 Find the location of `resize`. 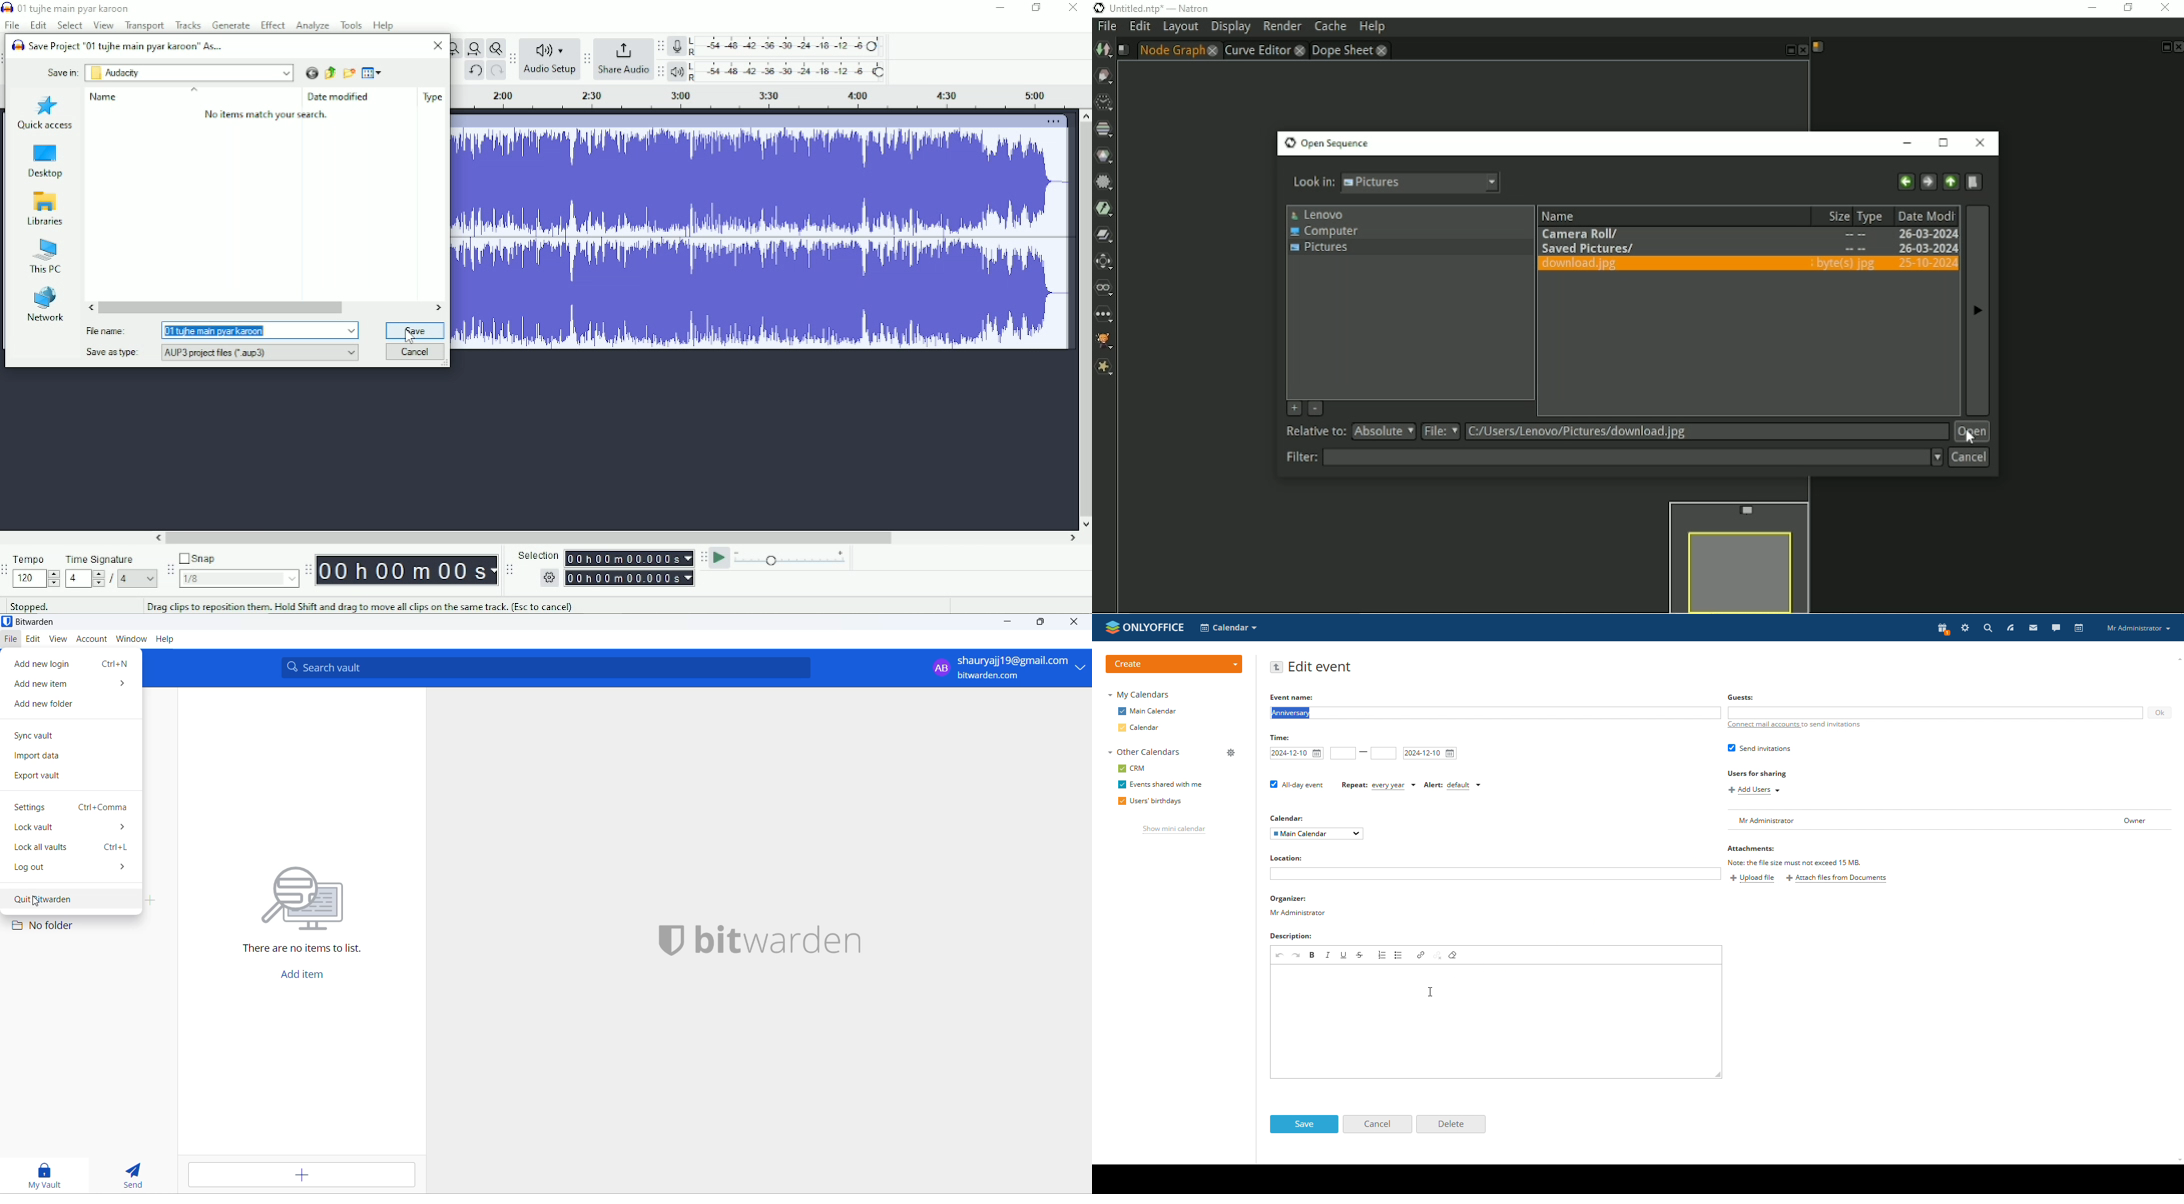

resize is located at coordinates (1718, 1074).